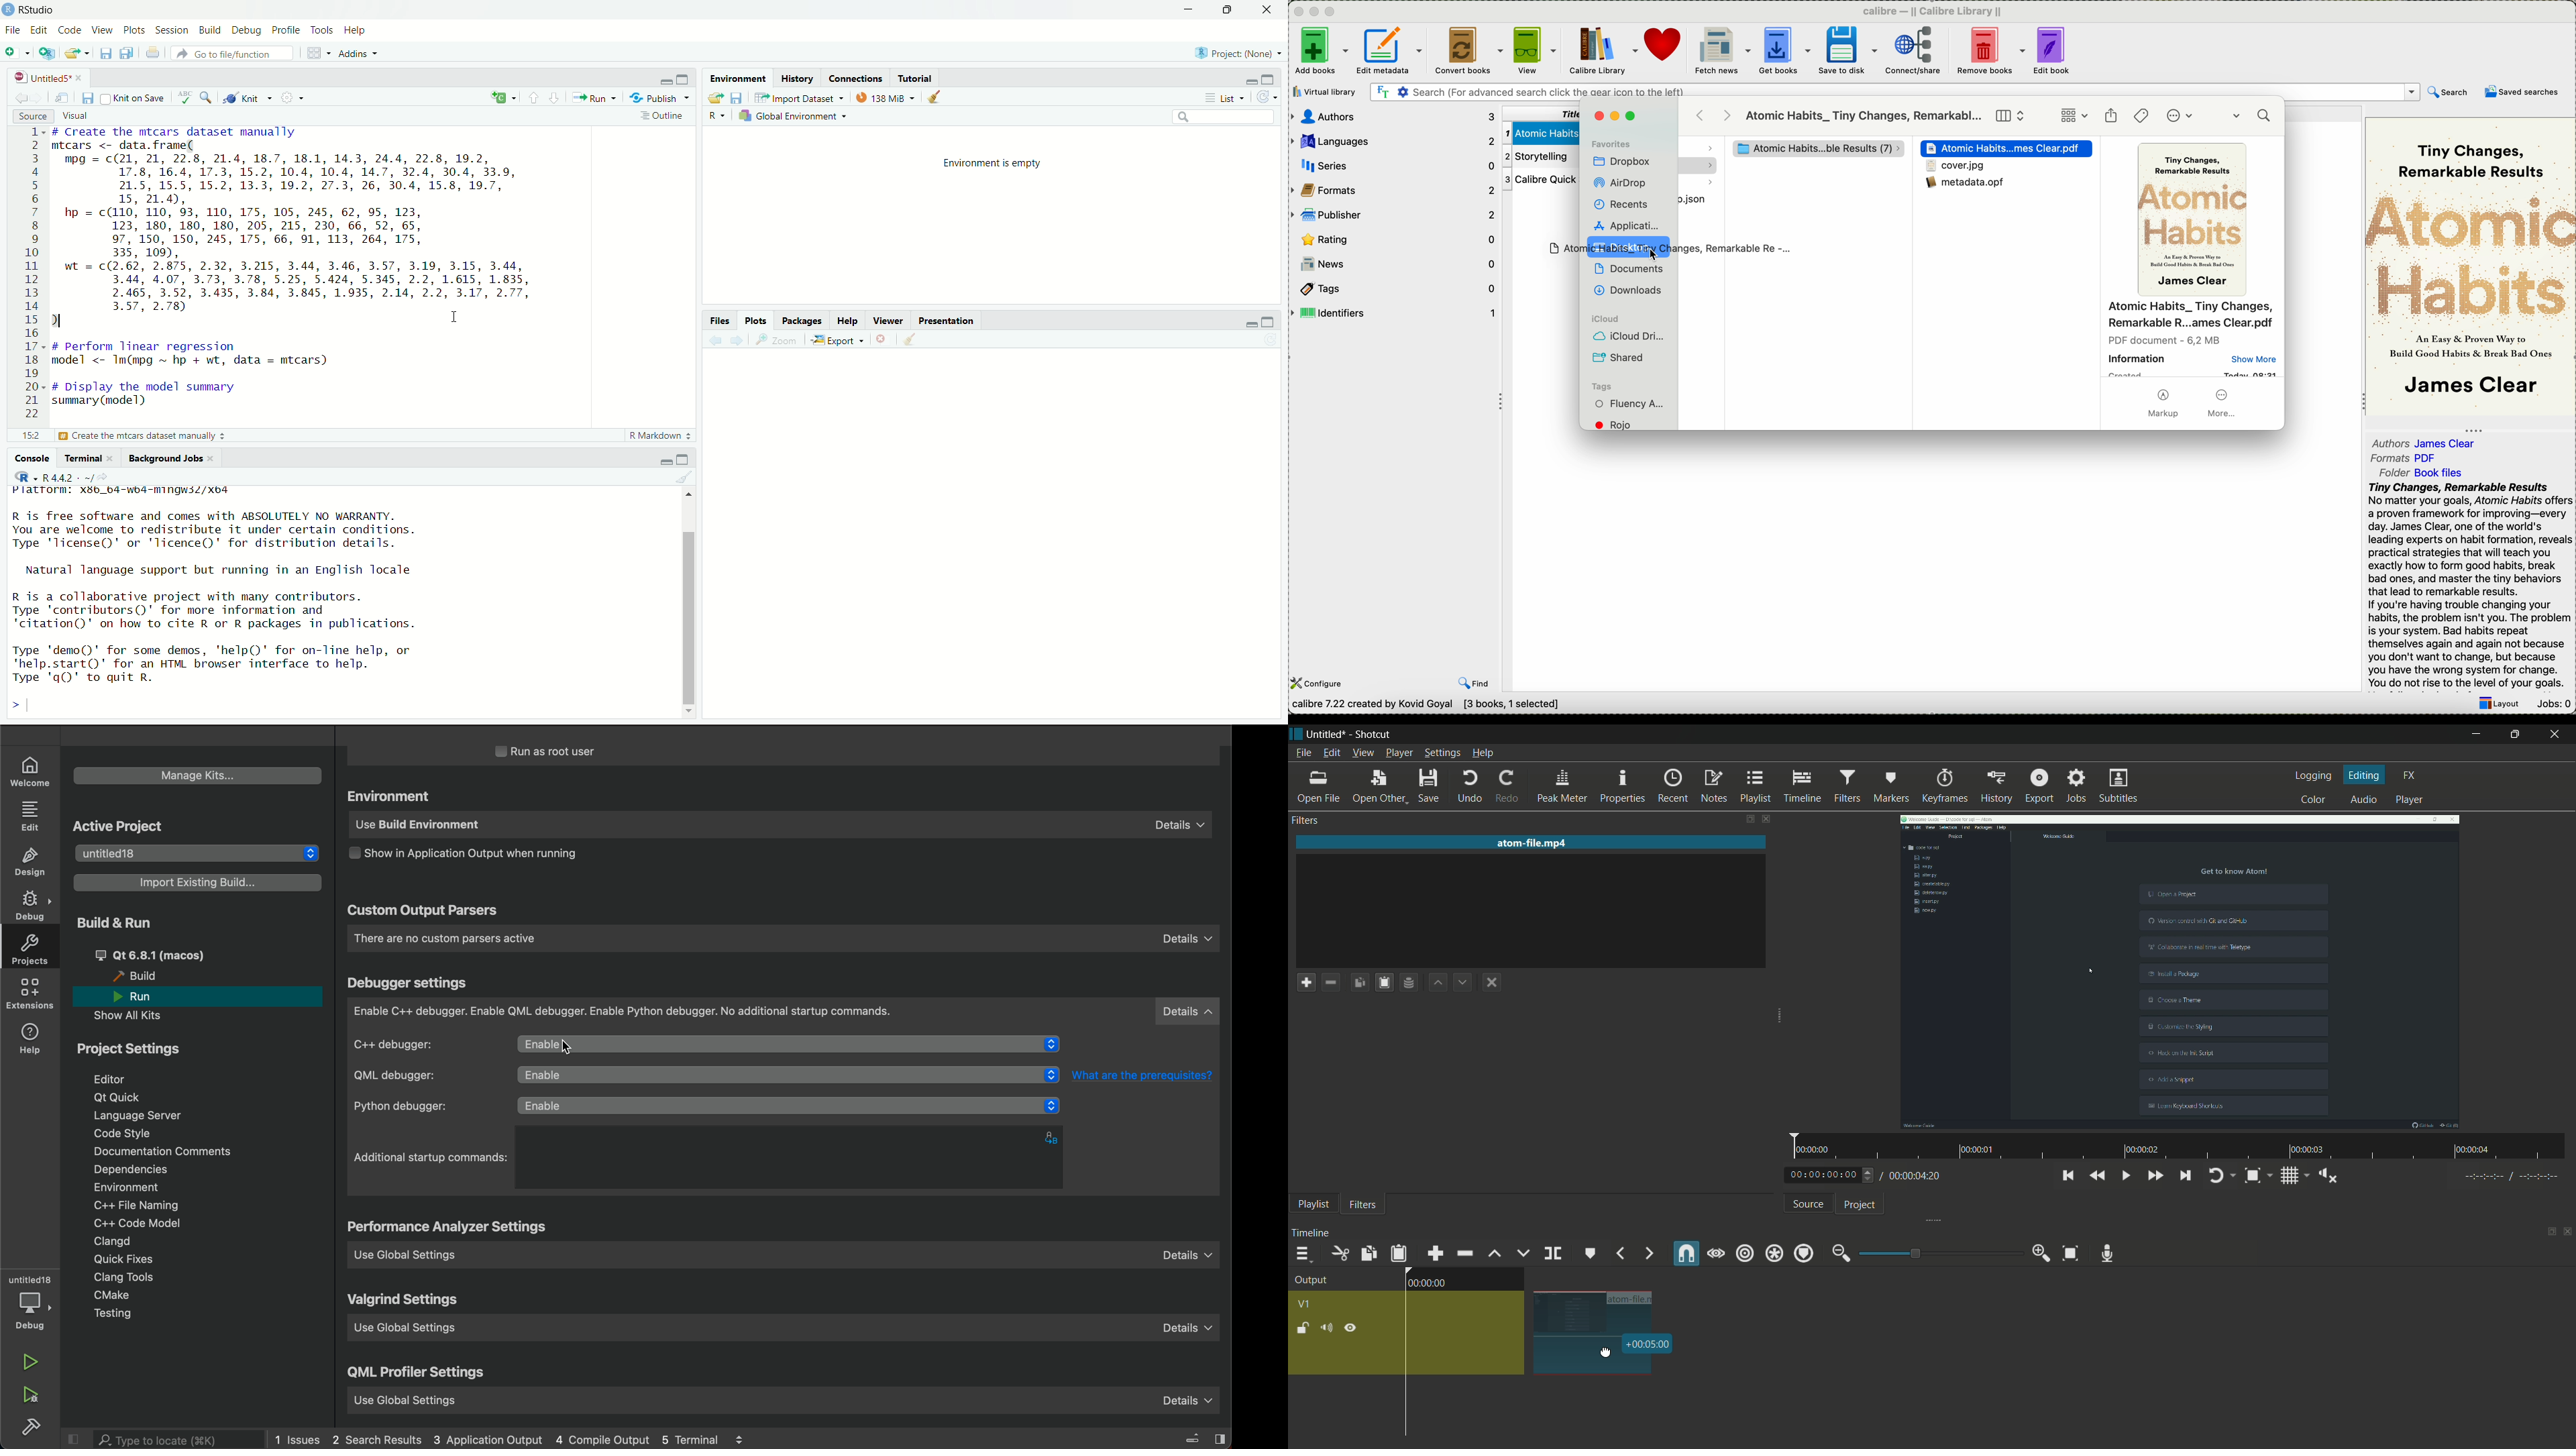  What do you see at coordinates (139, 1278) in the screenshot?
I see `tools` at bounding box center [139, 1278].